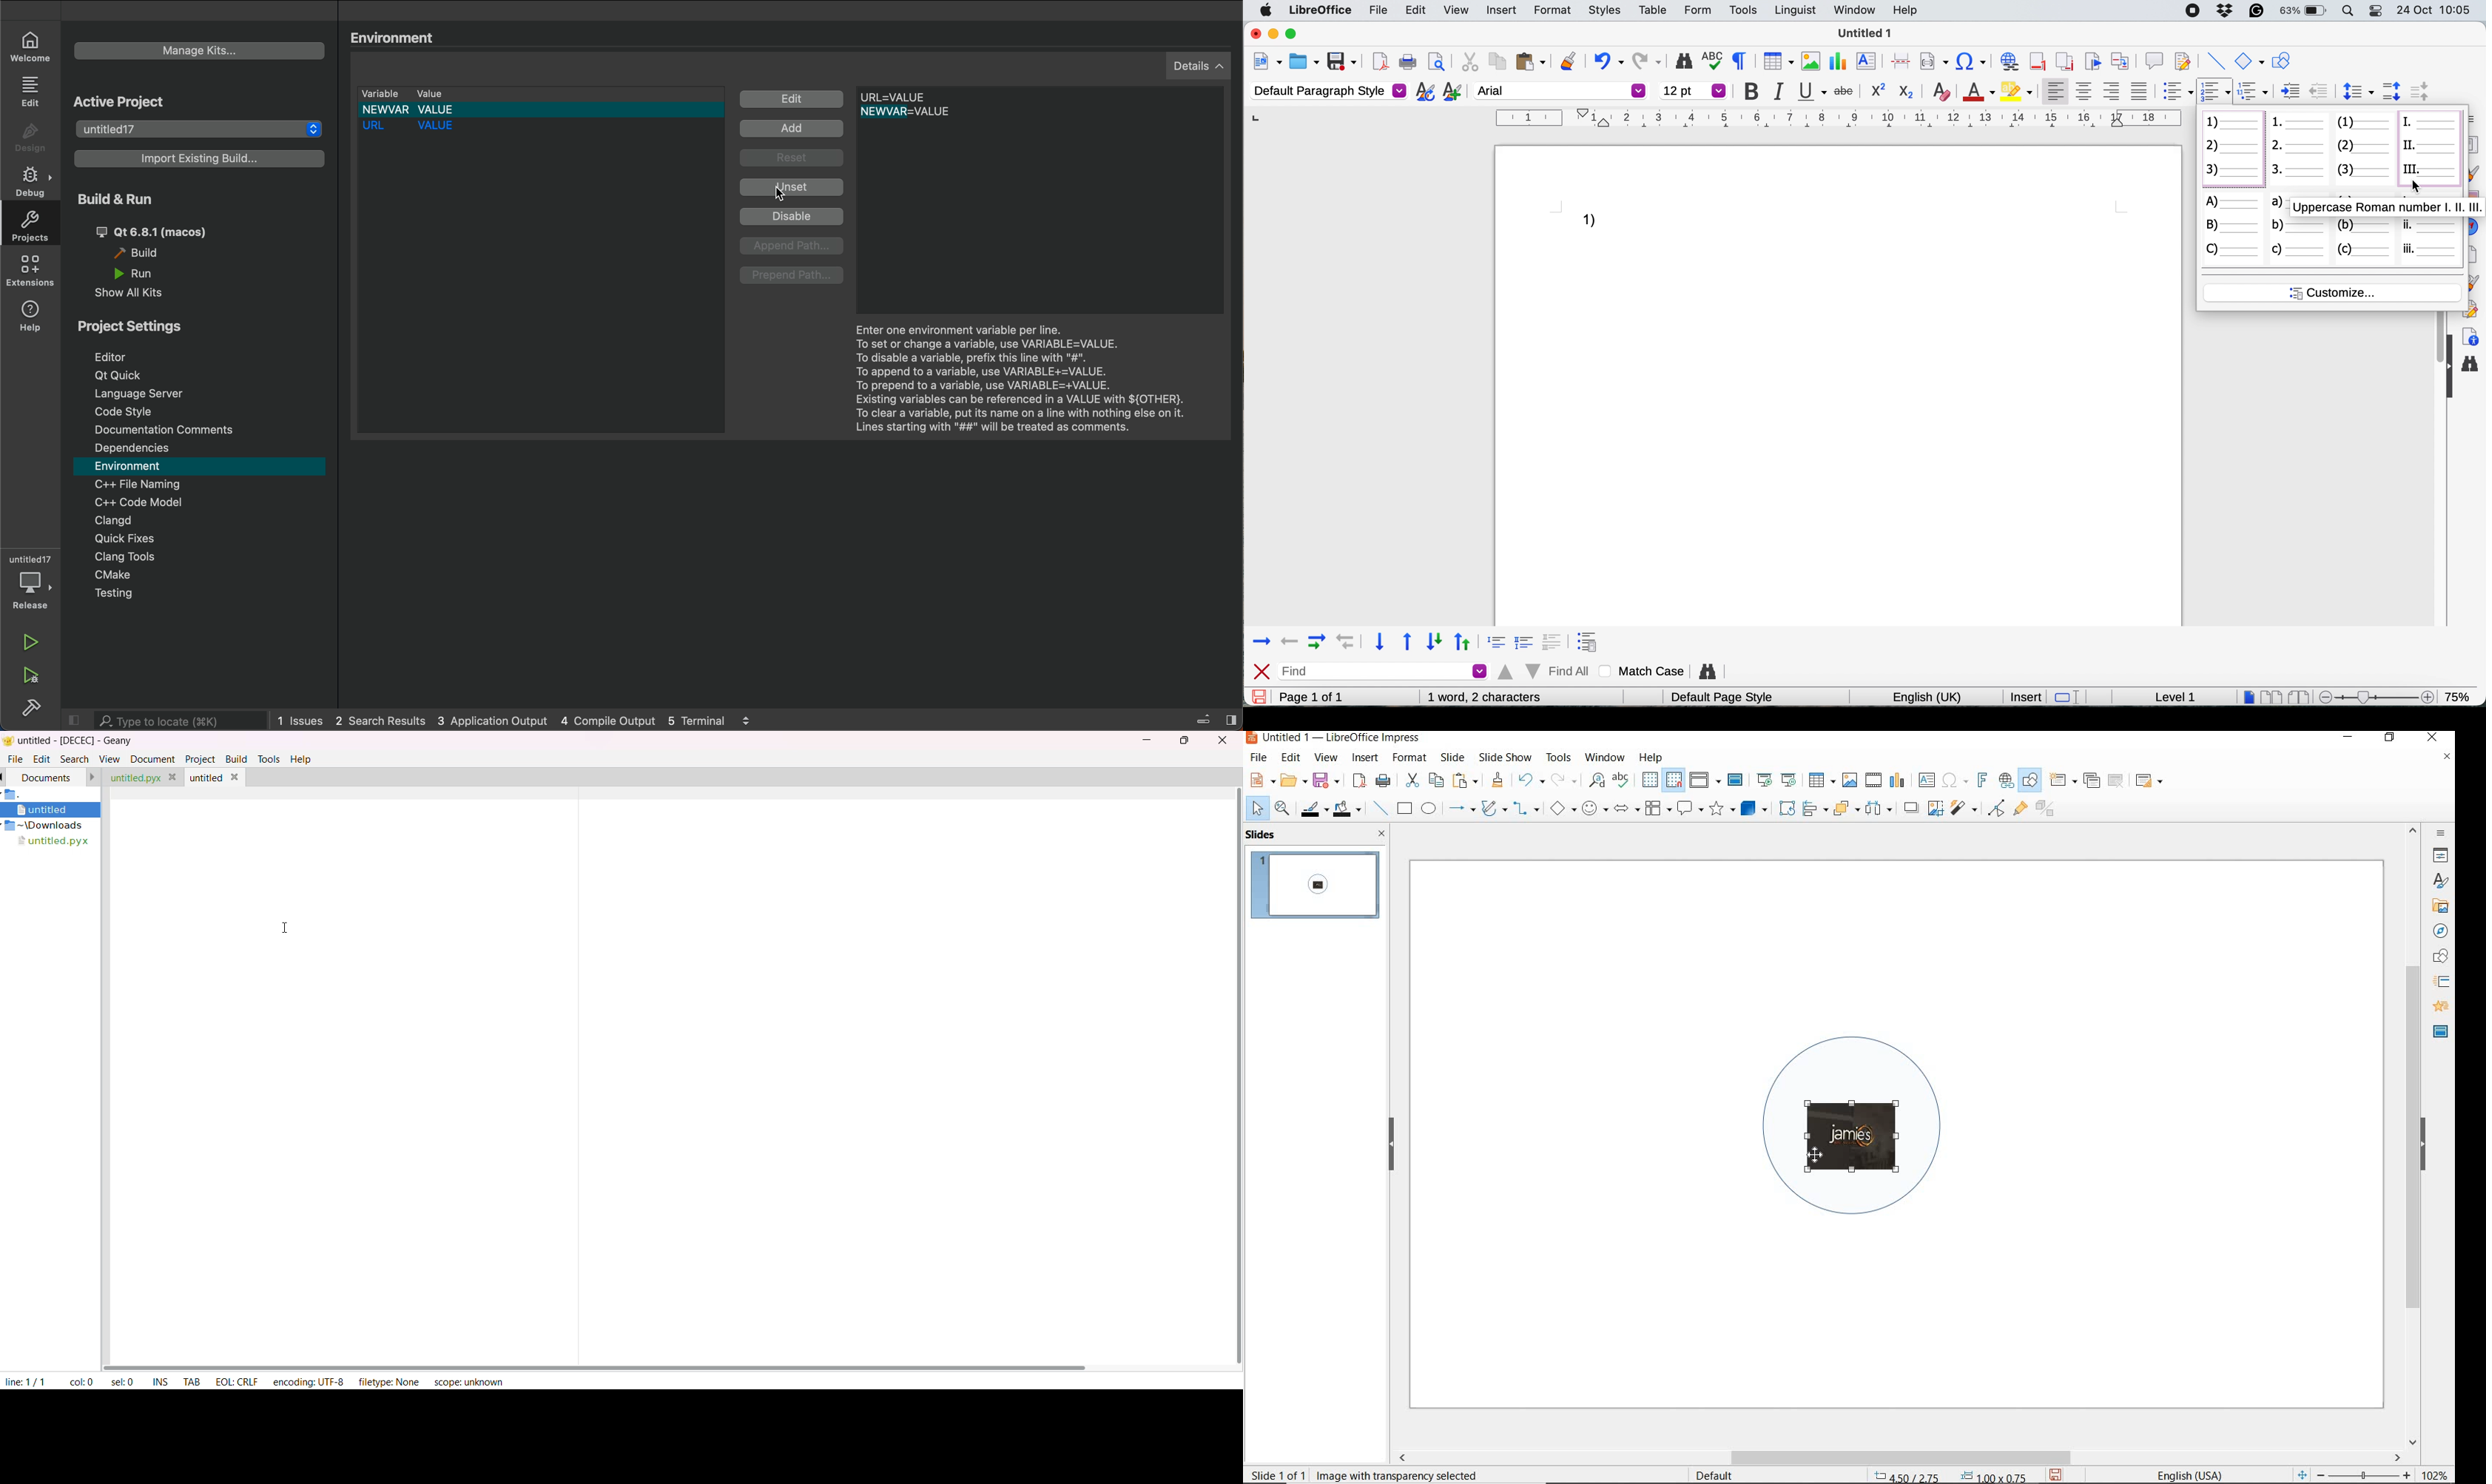  I want to click on default page style, so click(1727, 698).